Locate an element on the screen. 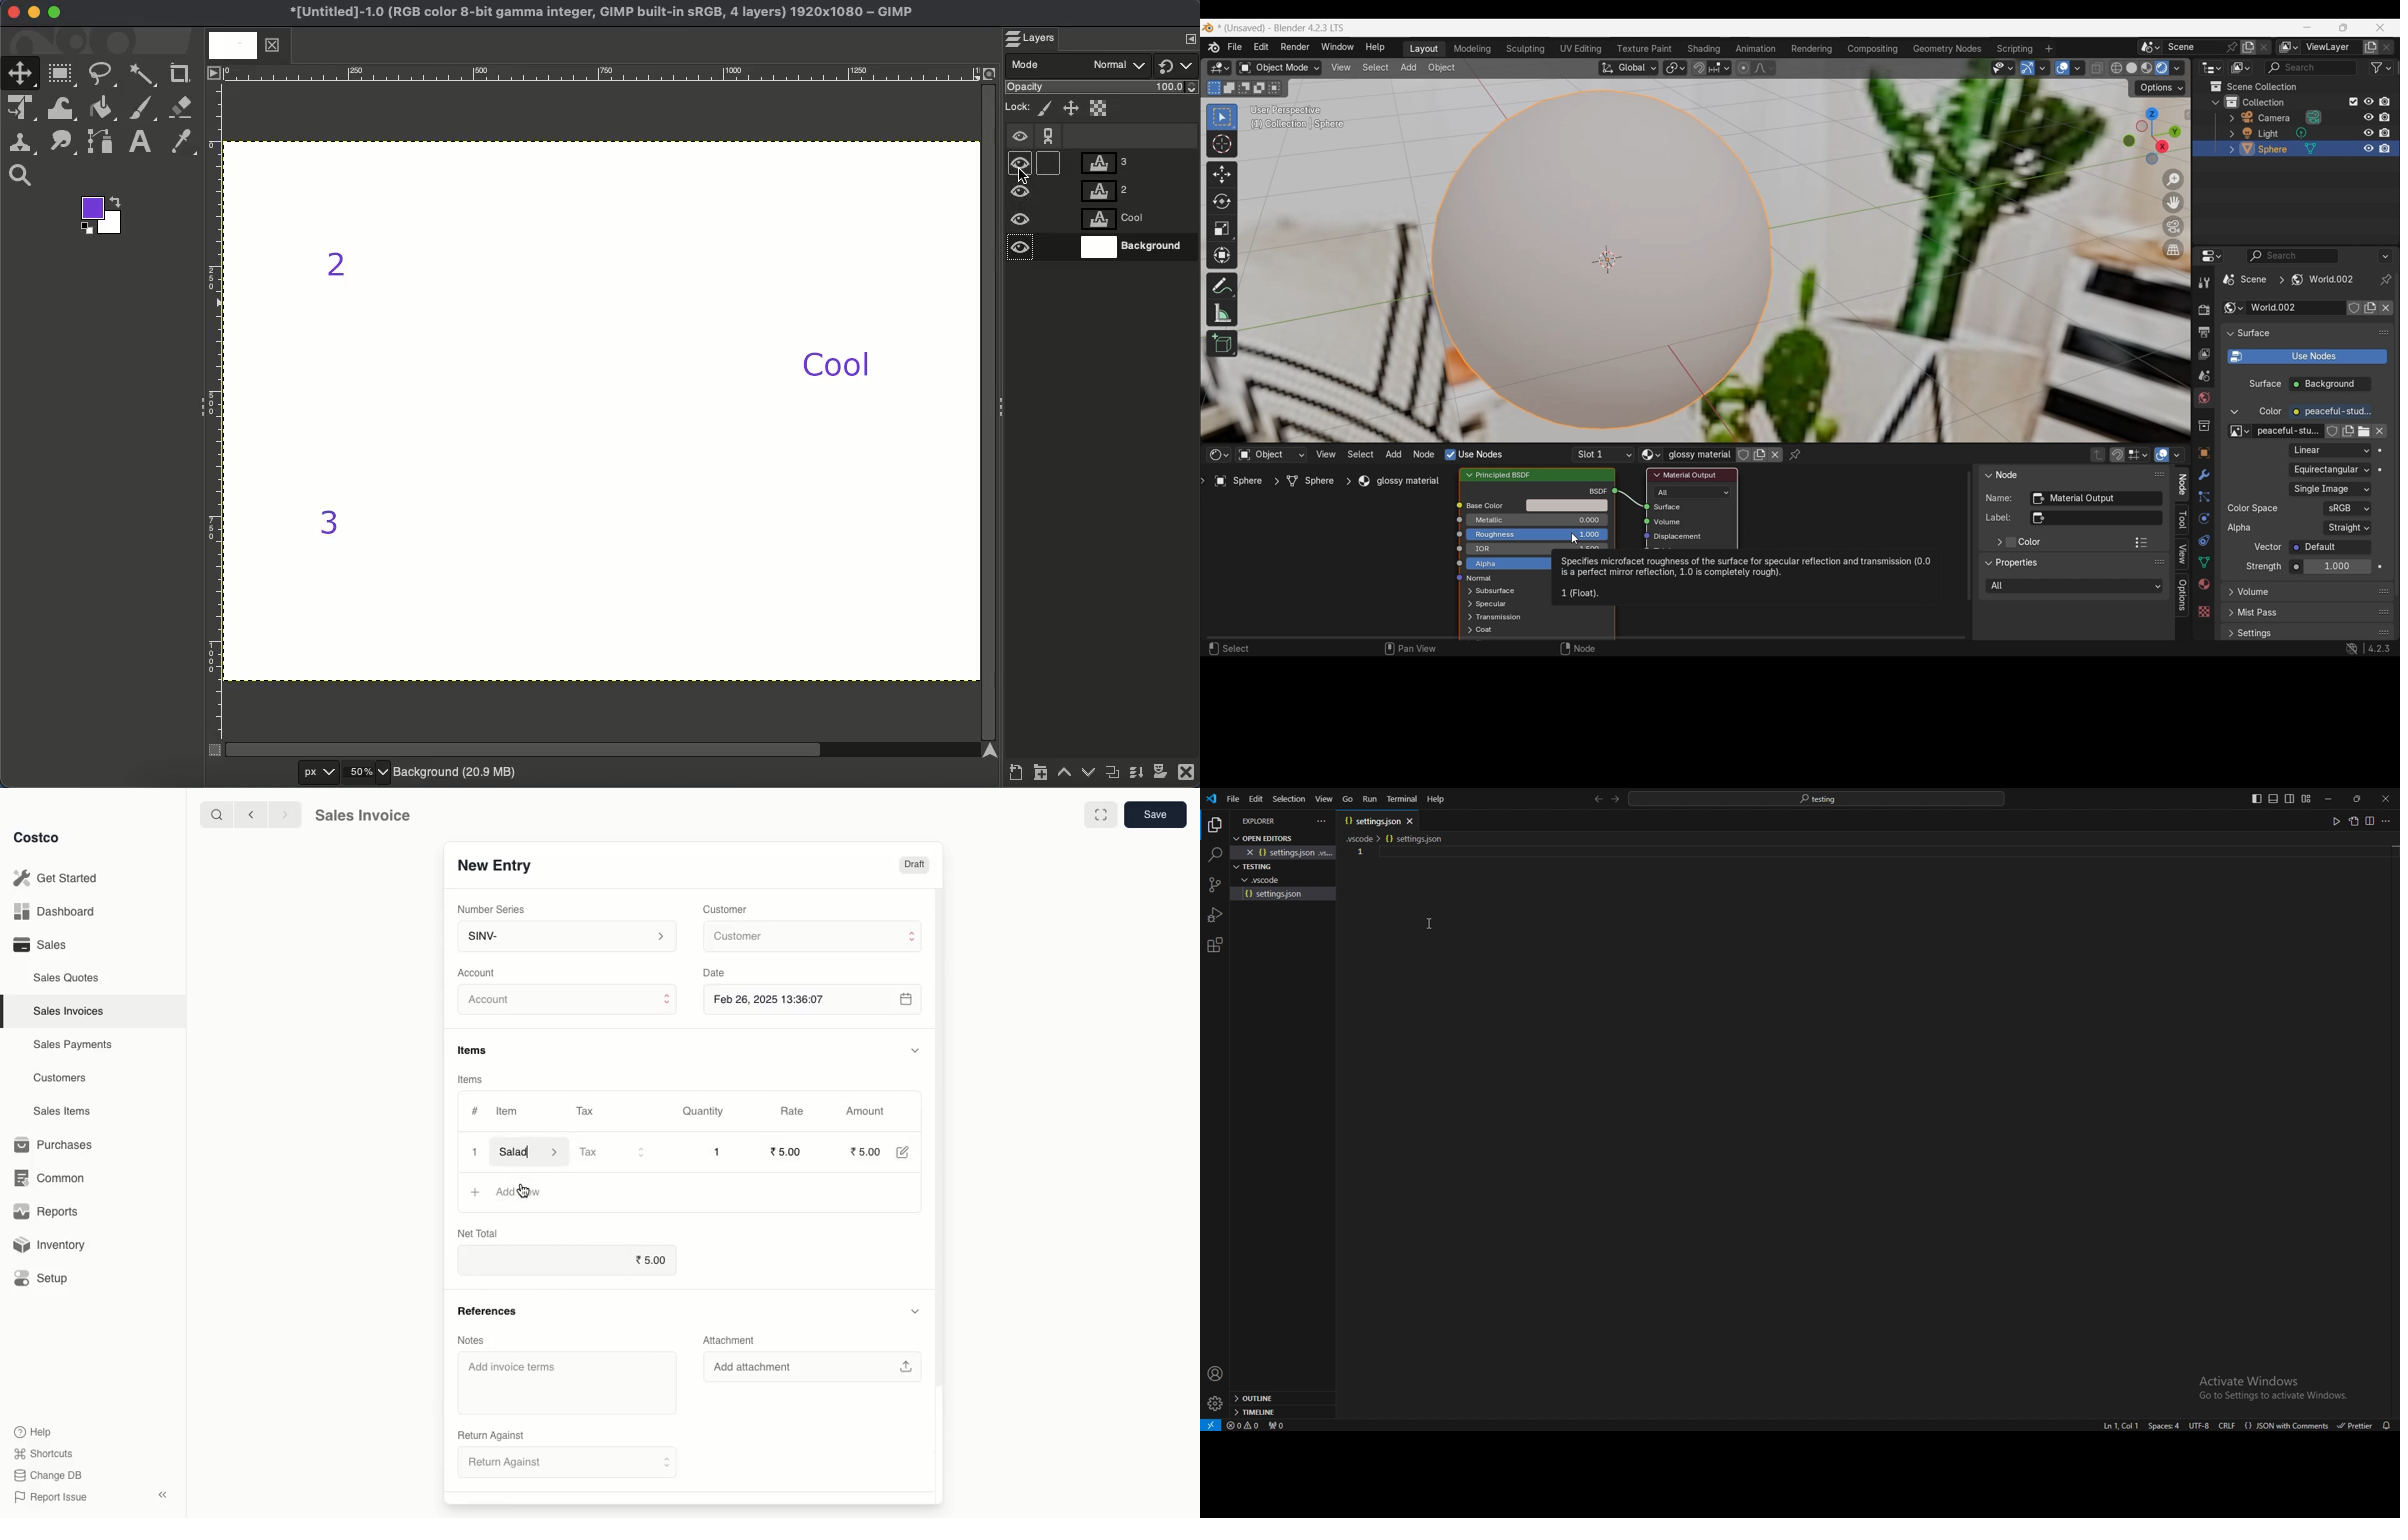  Color presets is located at coordinates (2141, 542).